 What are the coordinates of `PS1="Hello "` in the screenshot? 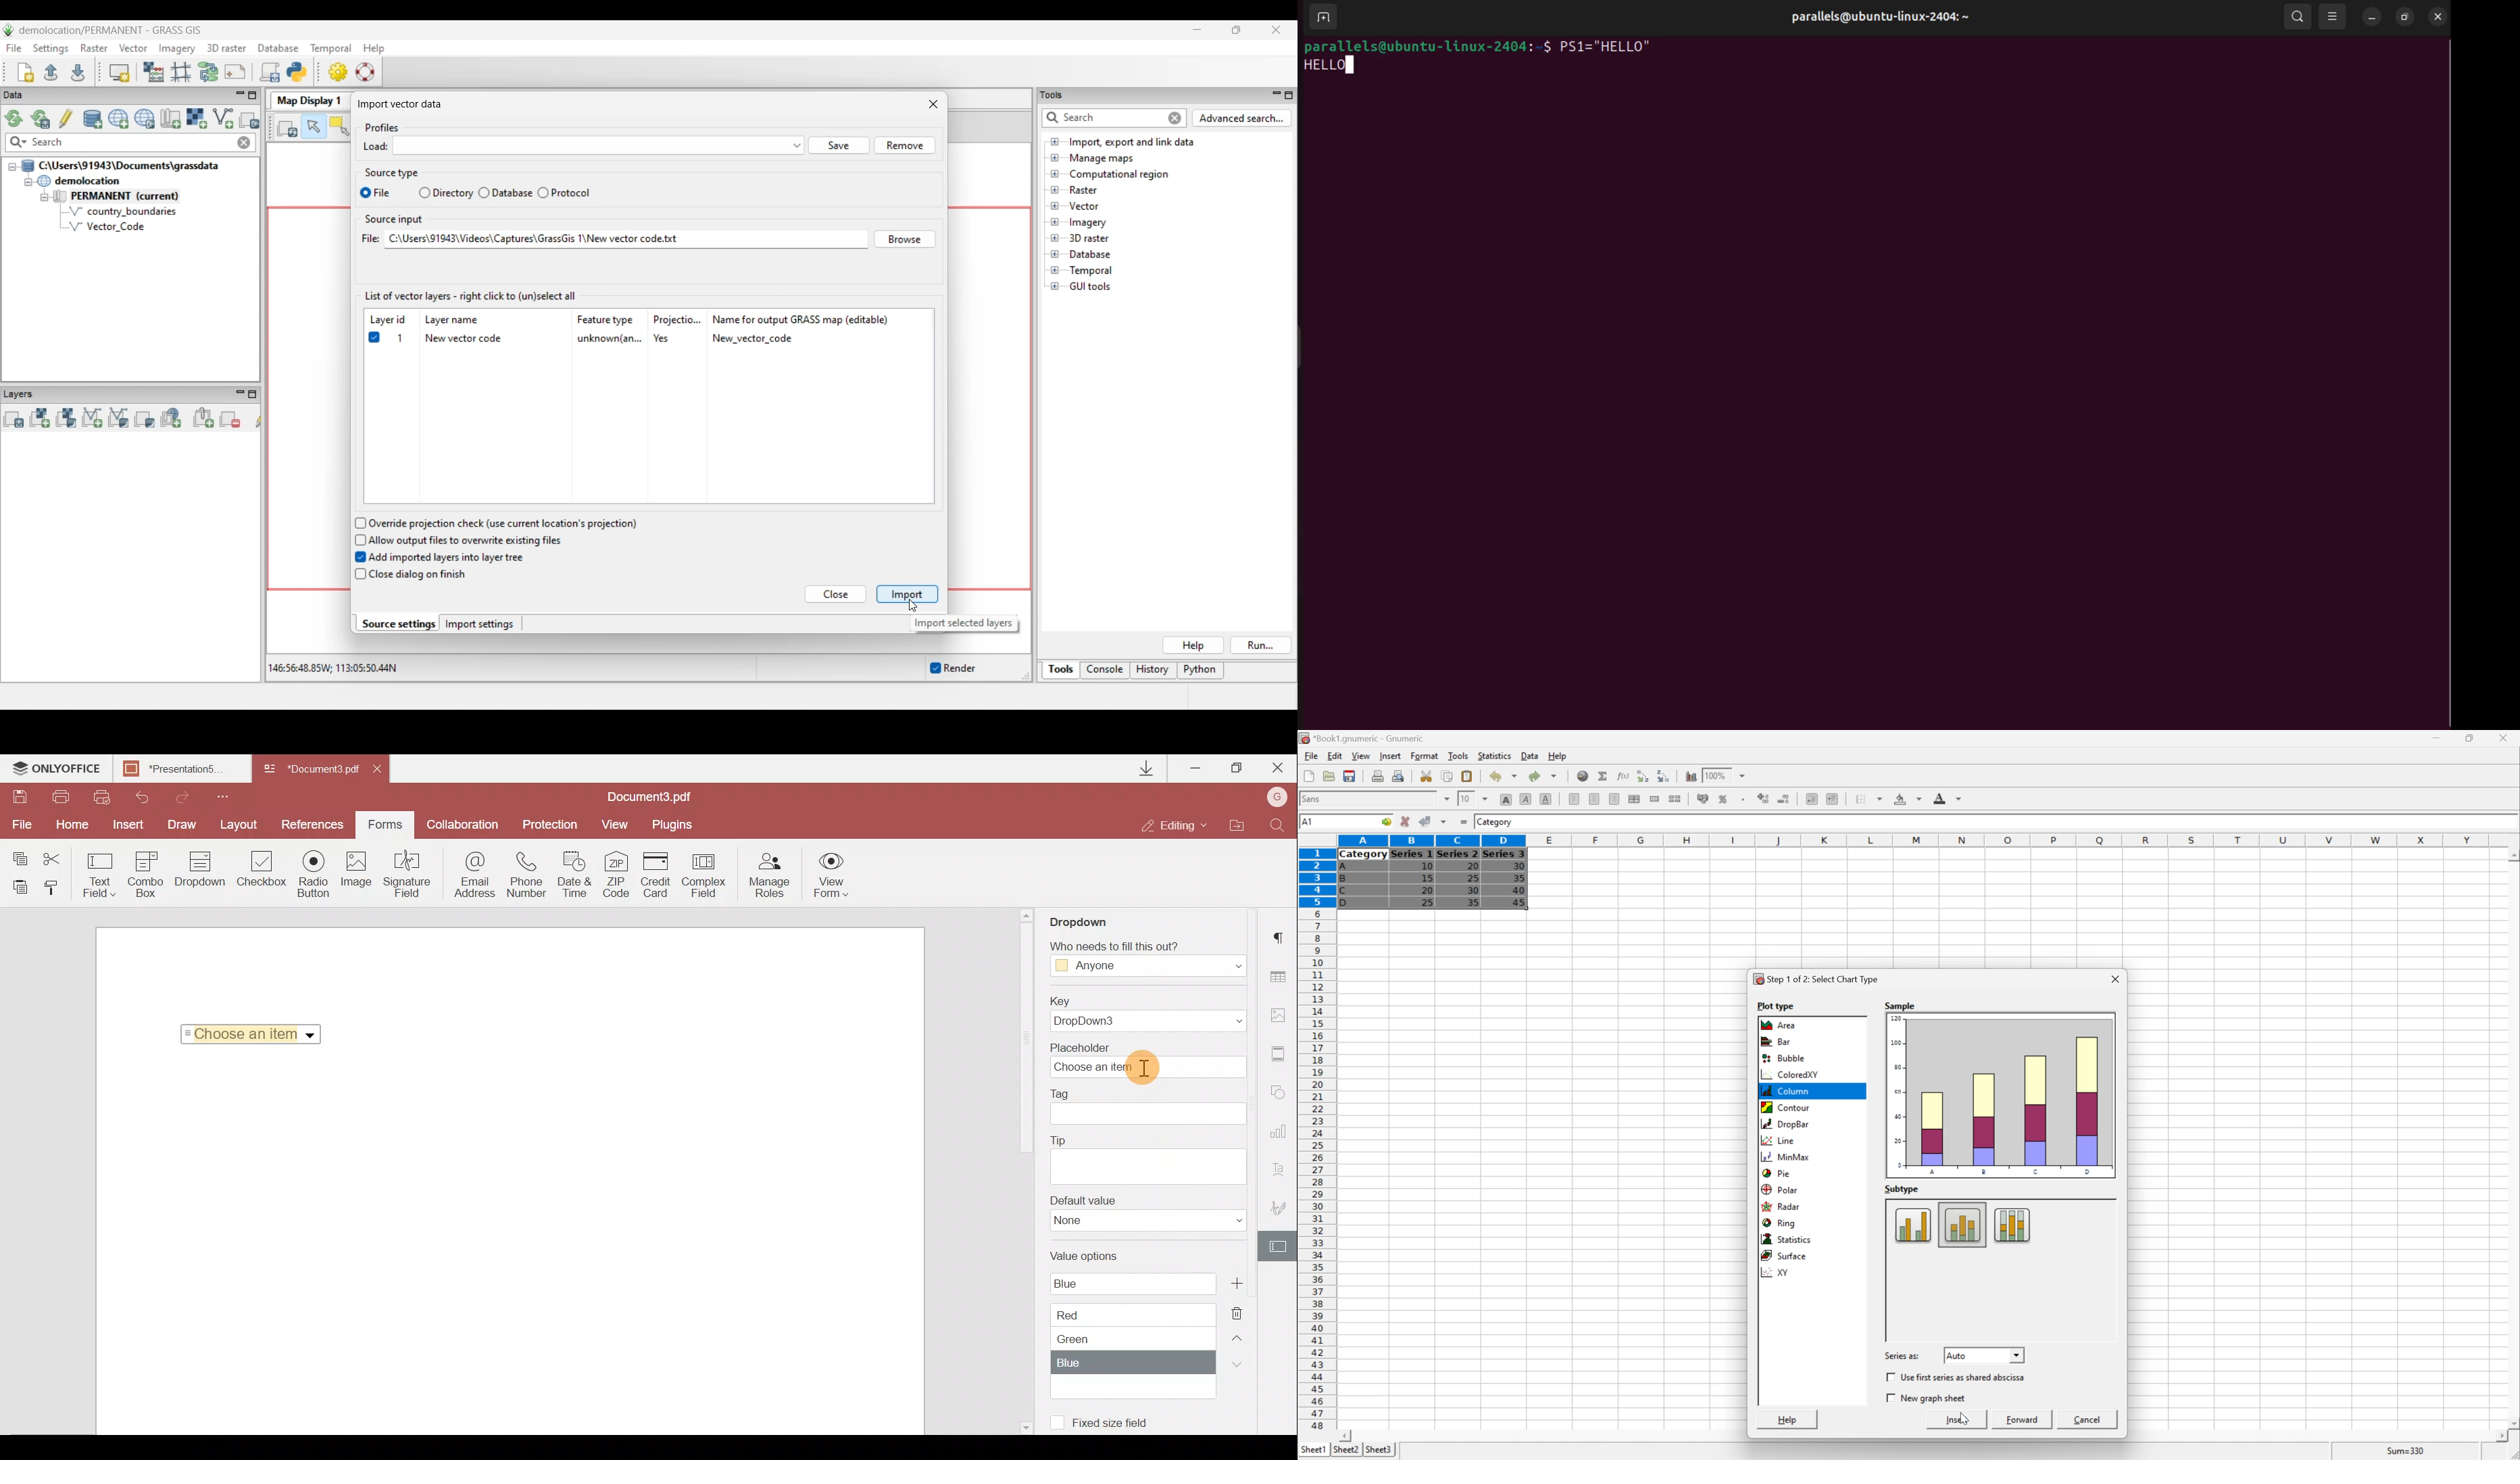 It's located at (1613, 47).